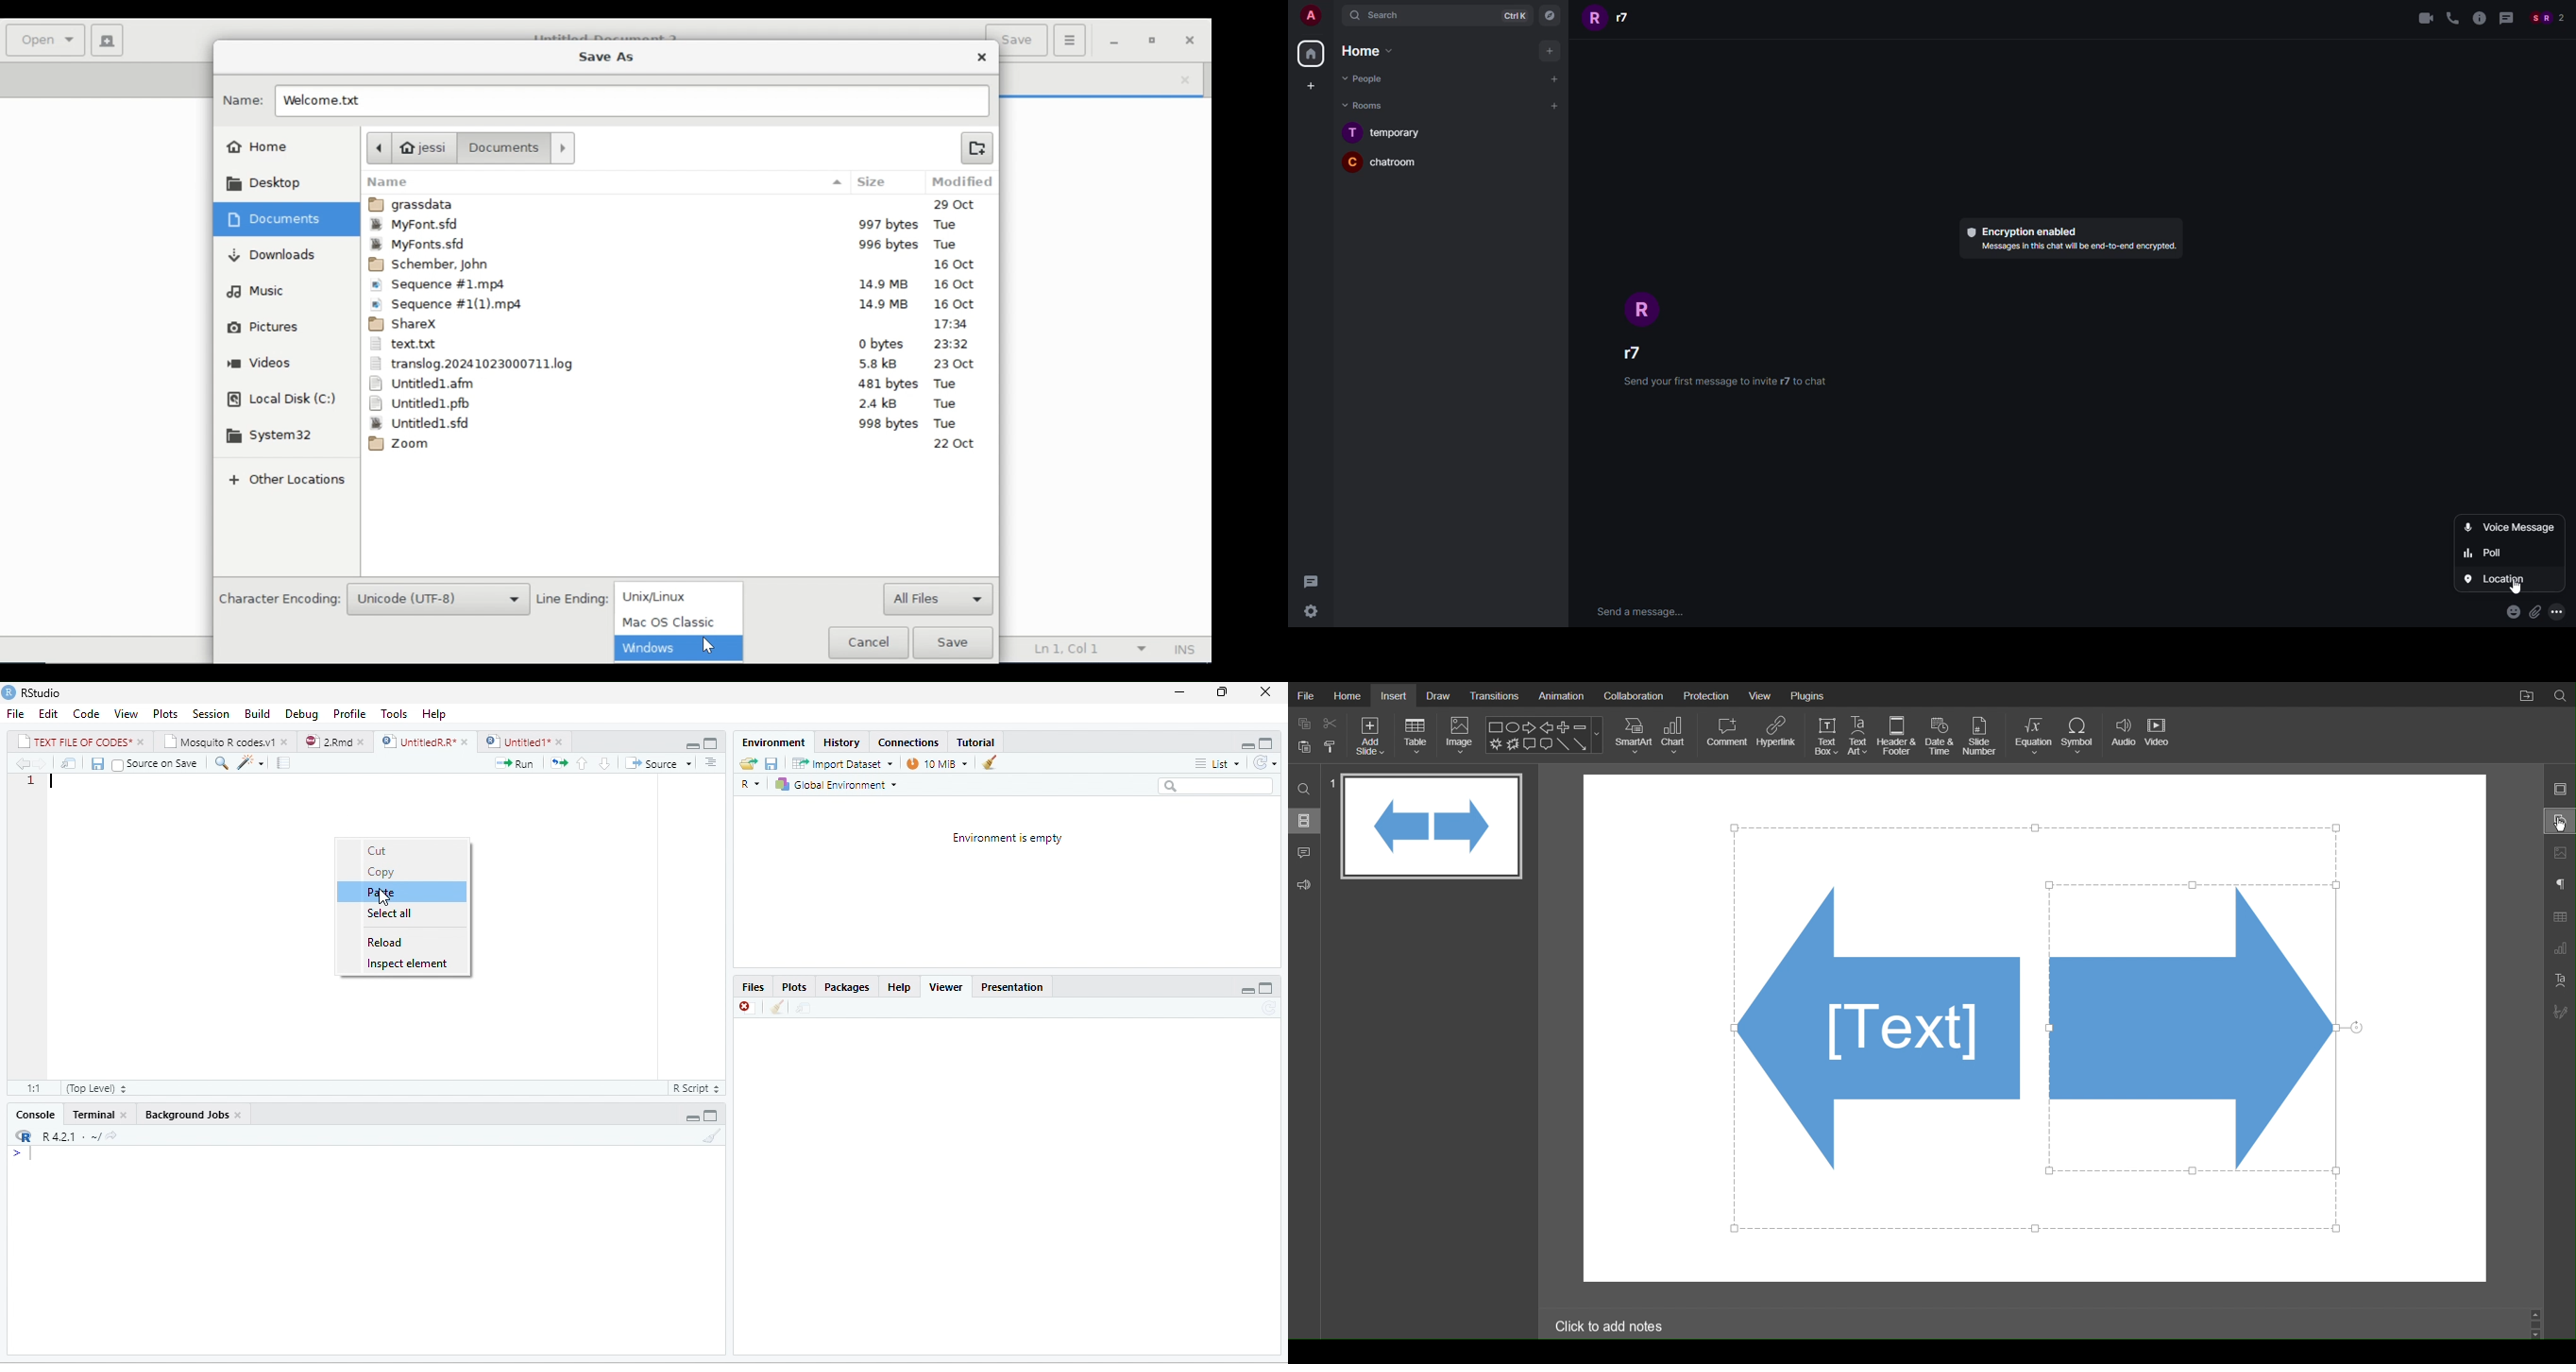 Image resolution: width=2576 pixels, height=1372 pixels. Describe the element at coordinates (283, 762) in the screenshot. I see `compile report` at that location.